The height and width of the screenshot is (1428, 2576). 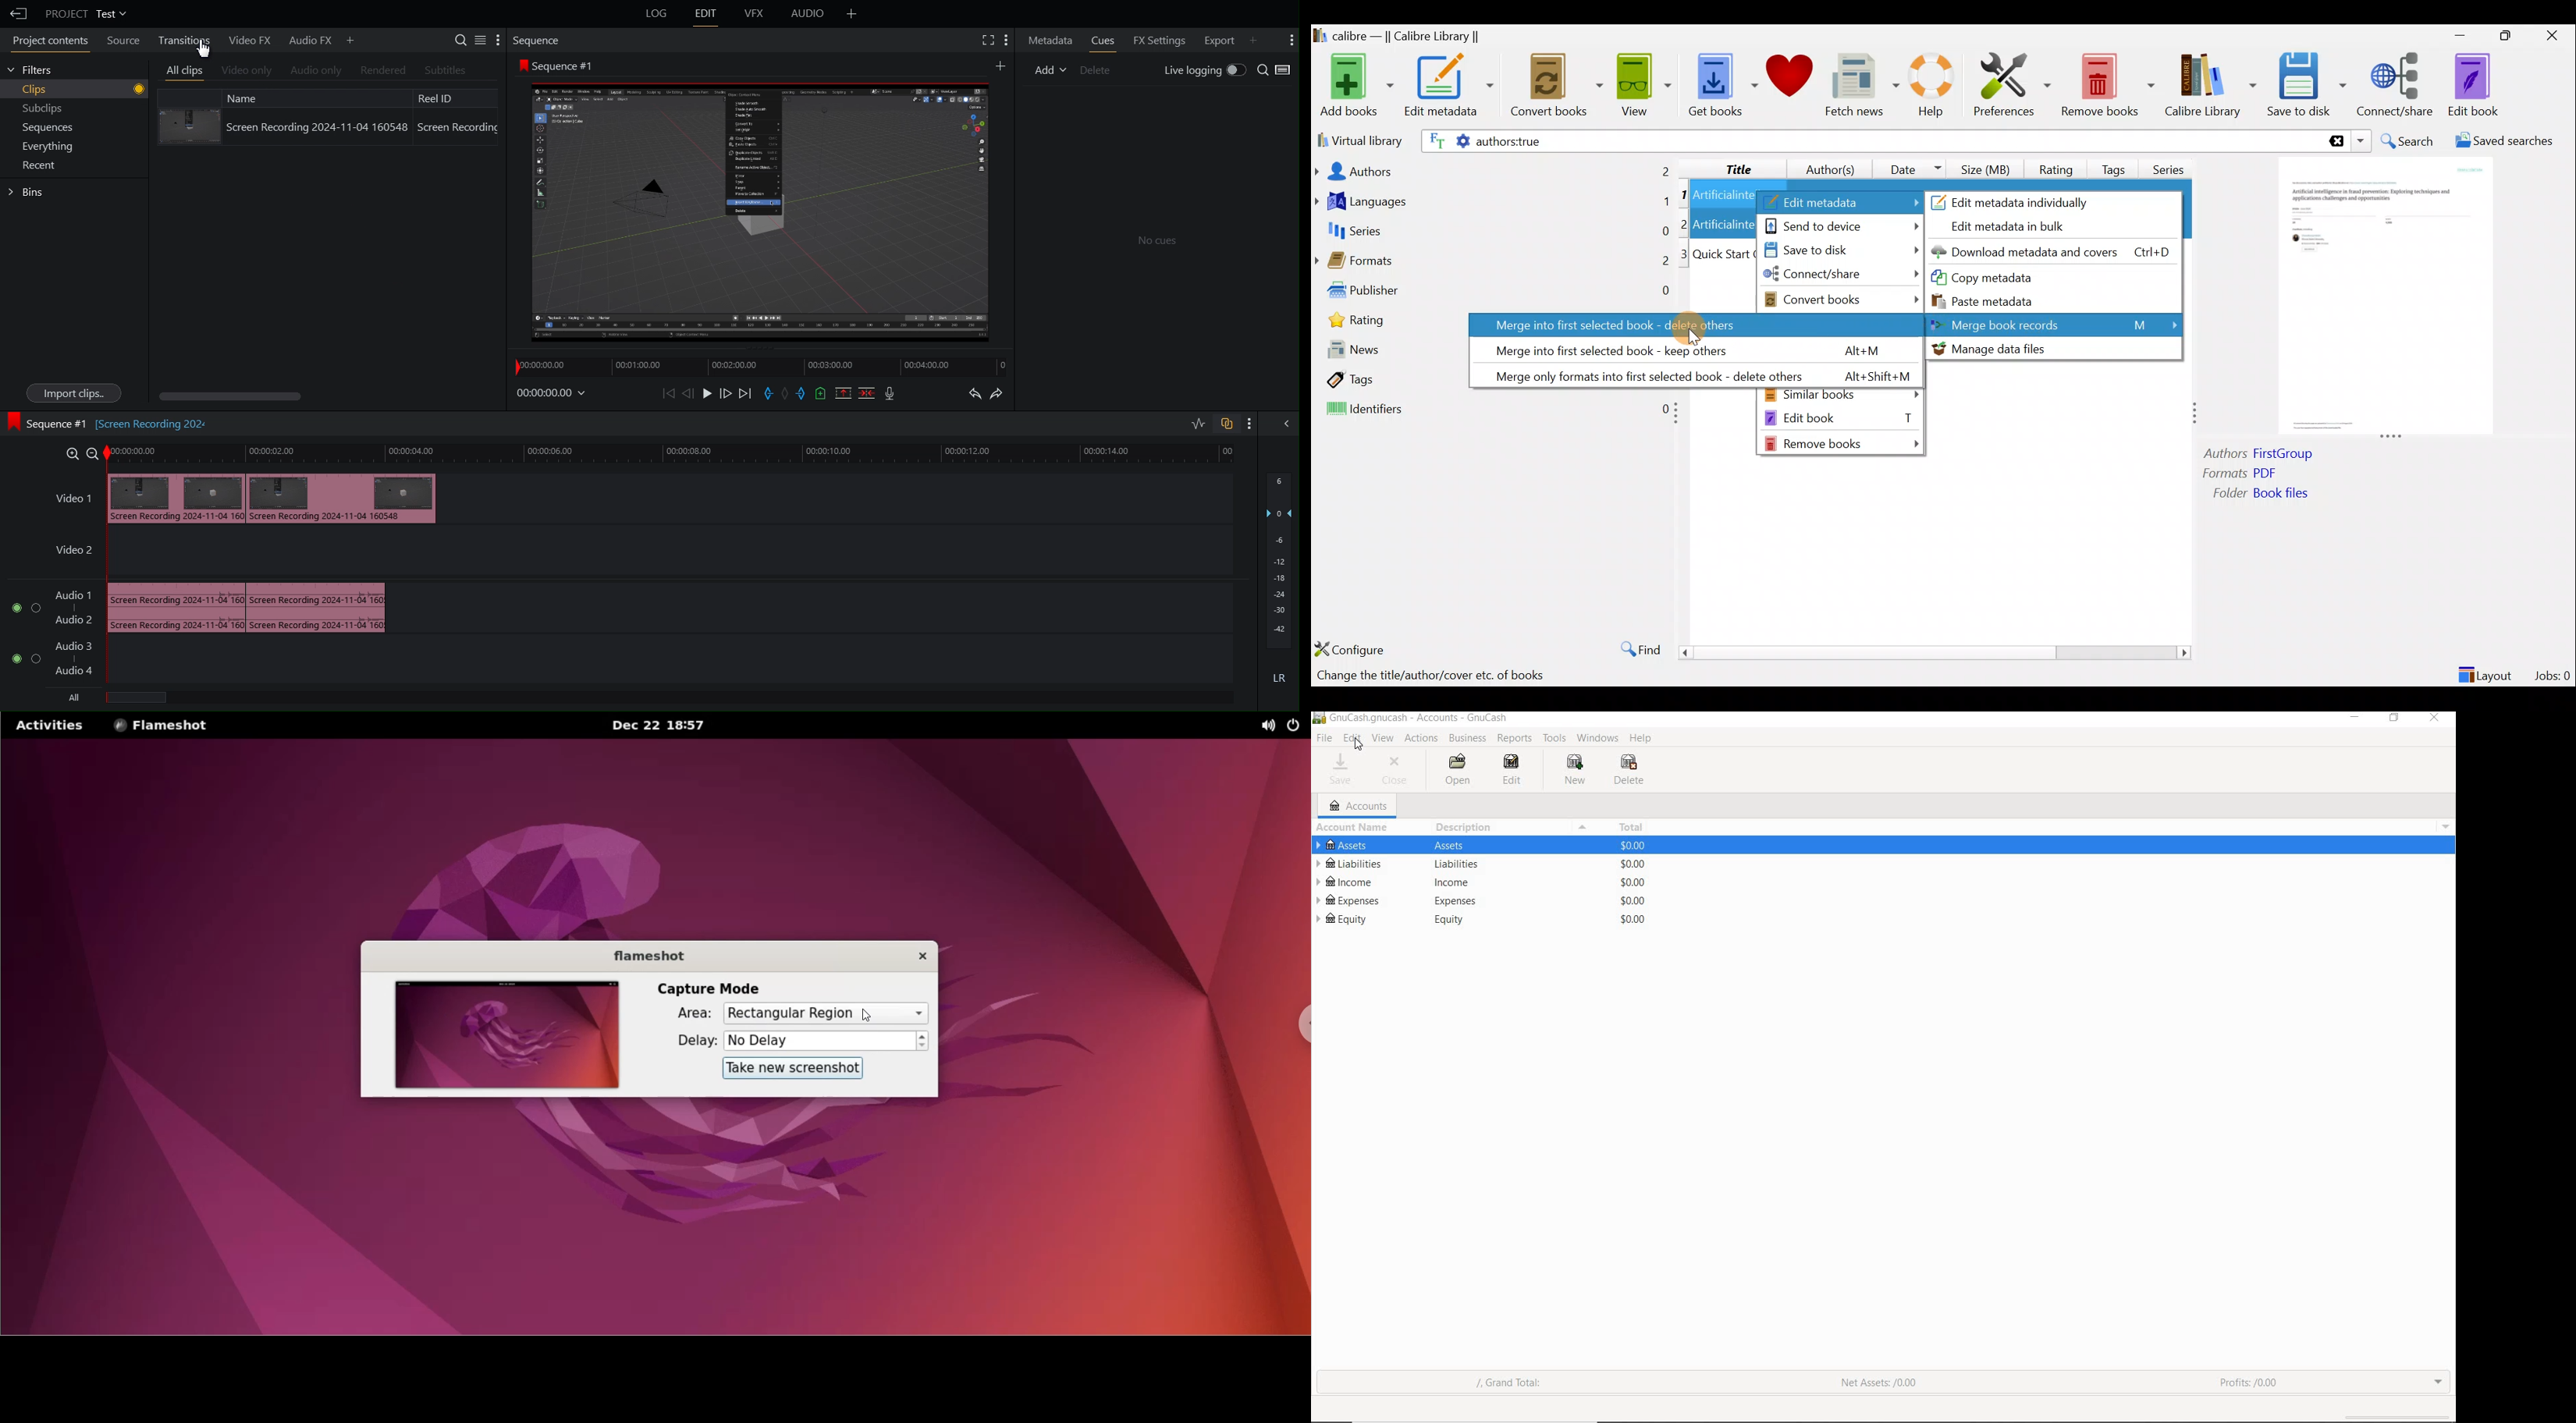 What do you see at coordinates (1644, 864) in the screenshot?
I see `` at bounding box center [1644, 864].